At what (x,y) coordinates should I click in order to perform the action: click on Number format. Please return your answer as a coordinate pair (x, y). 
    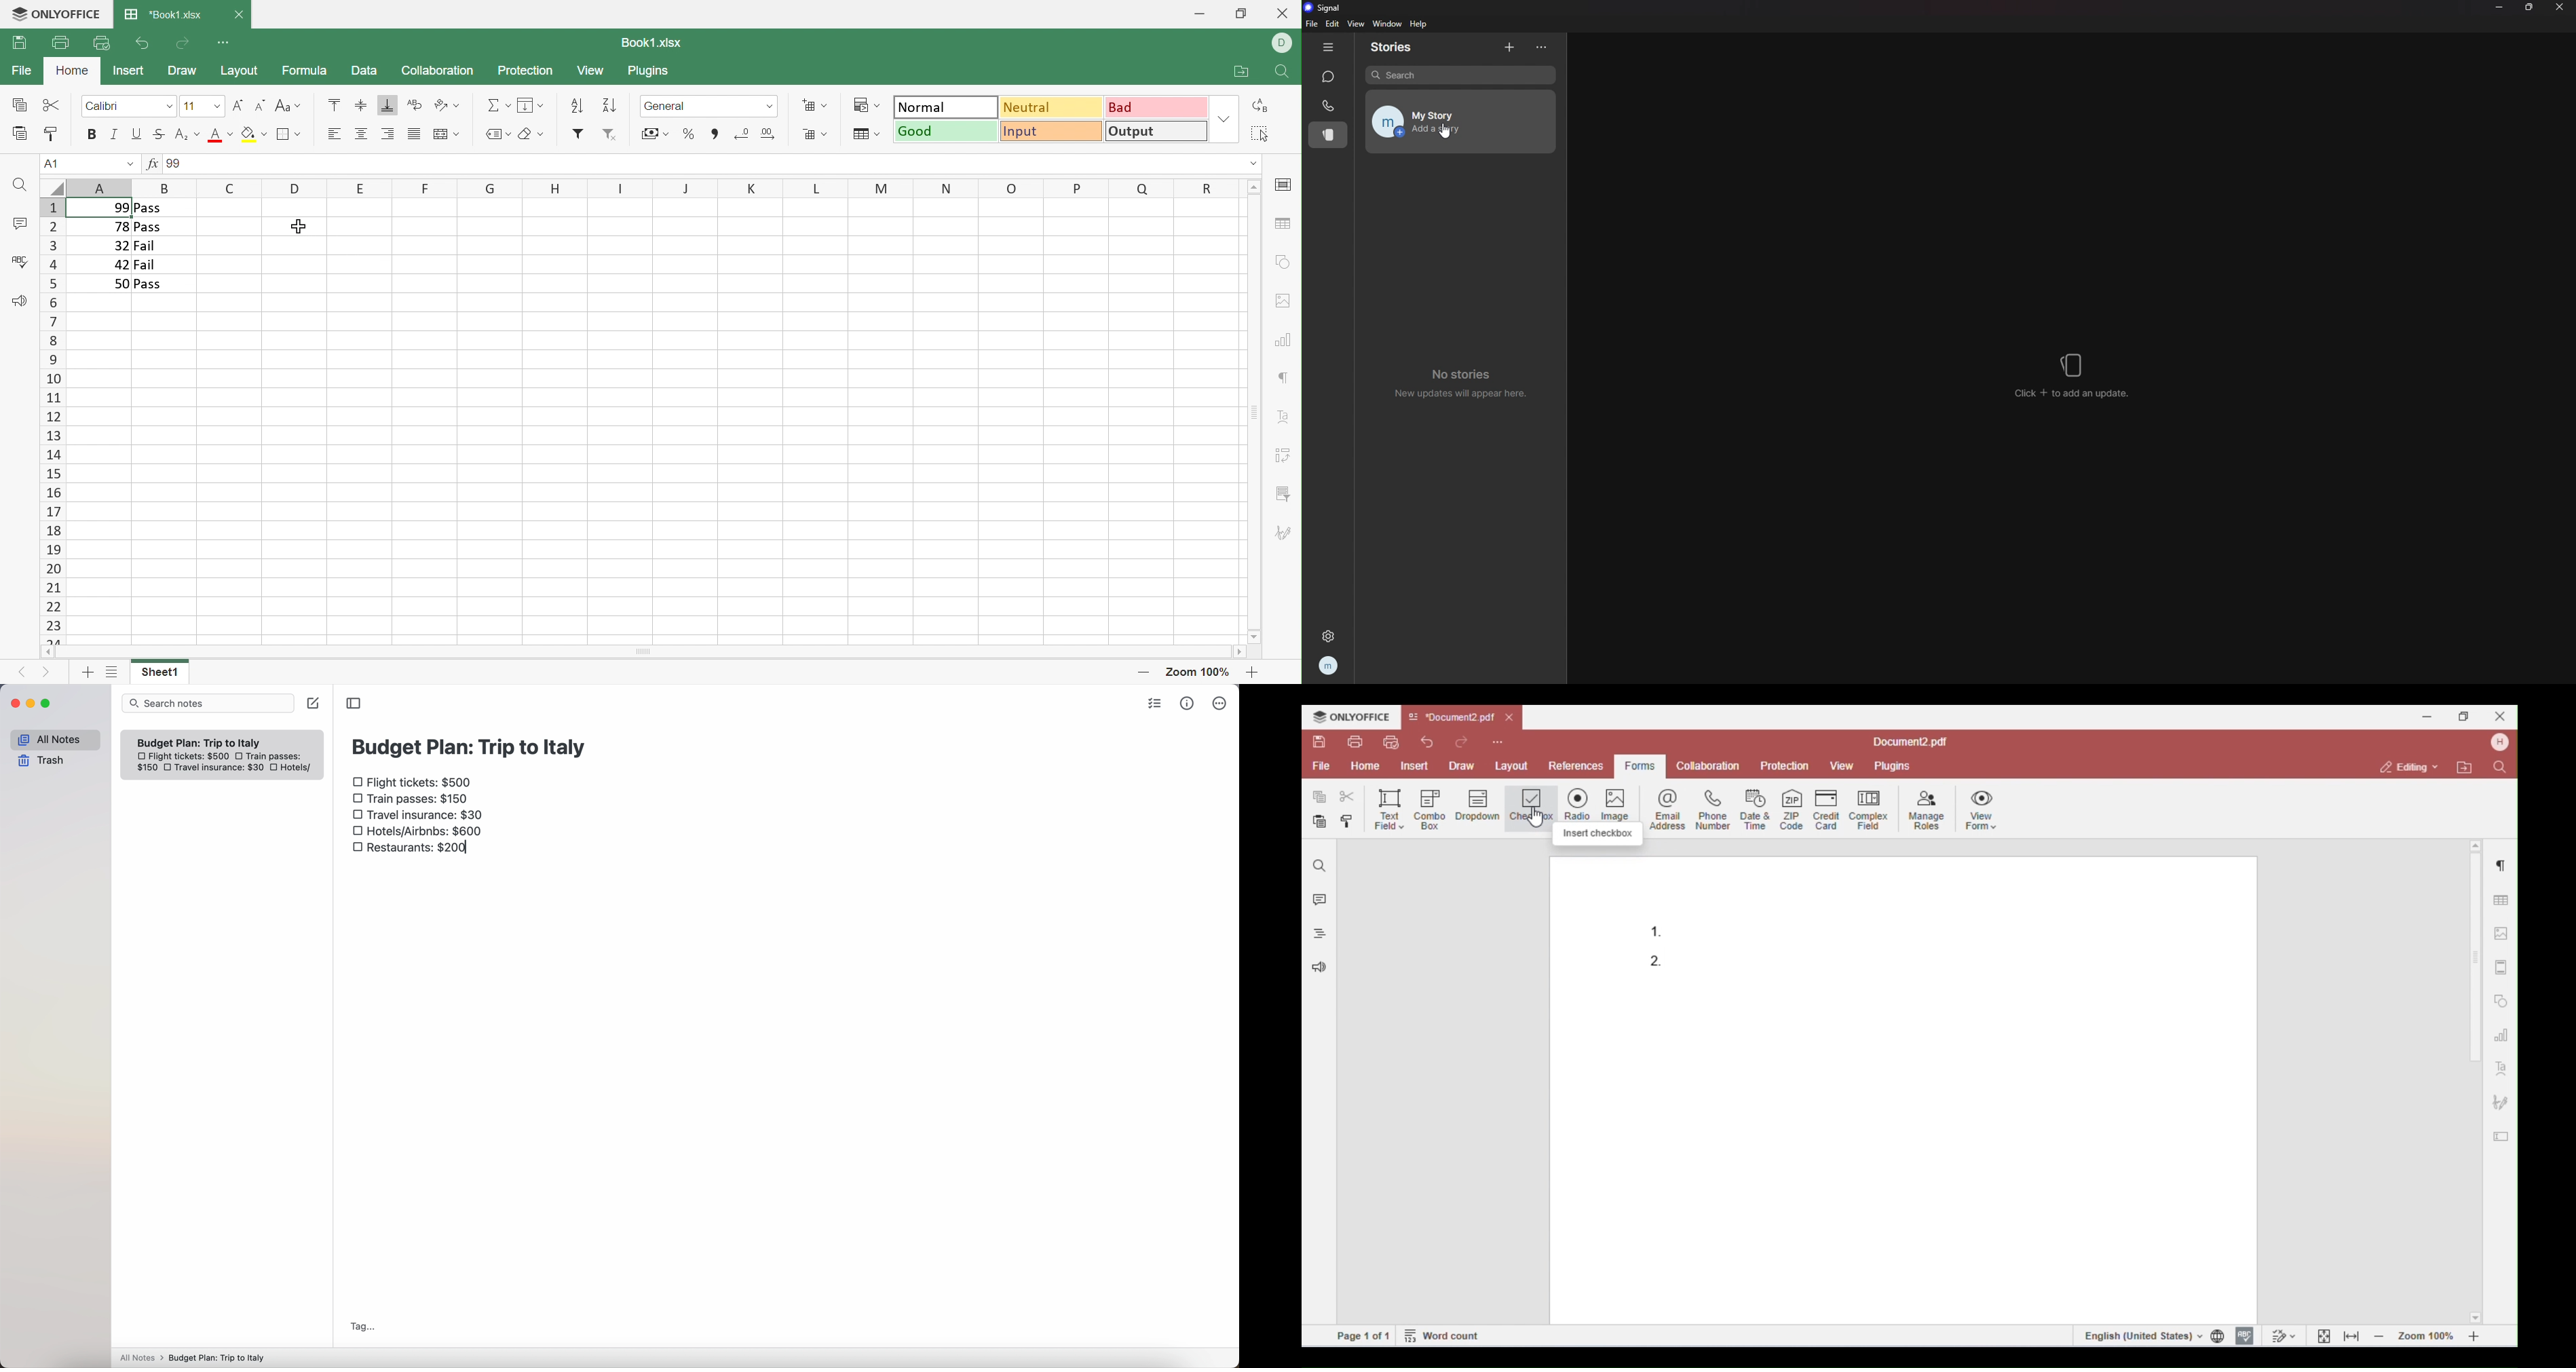
    Looking at the image, I should click on (708, 106).